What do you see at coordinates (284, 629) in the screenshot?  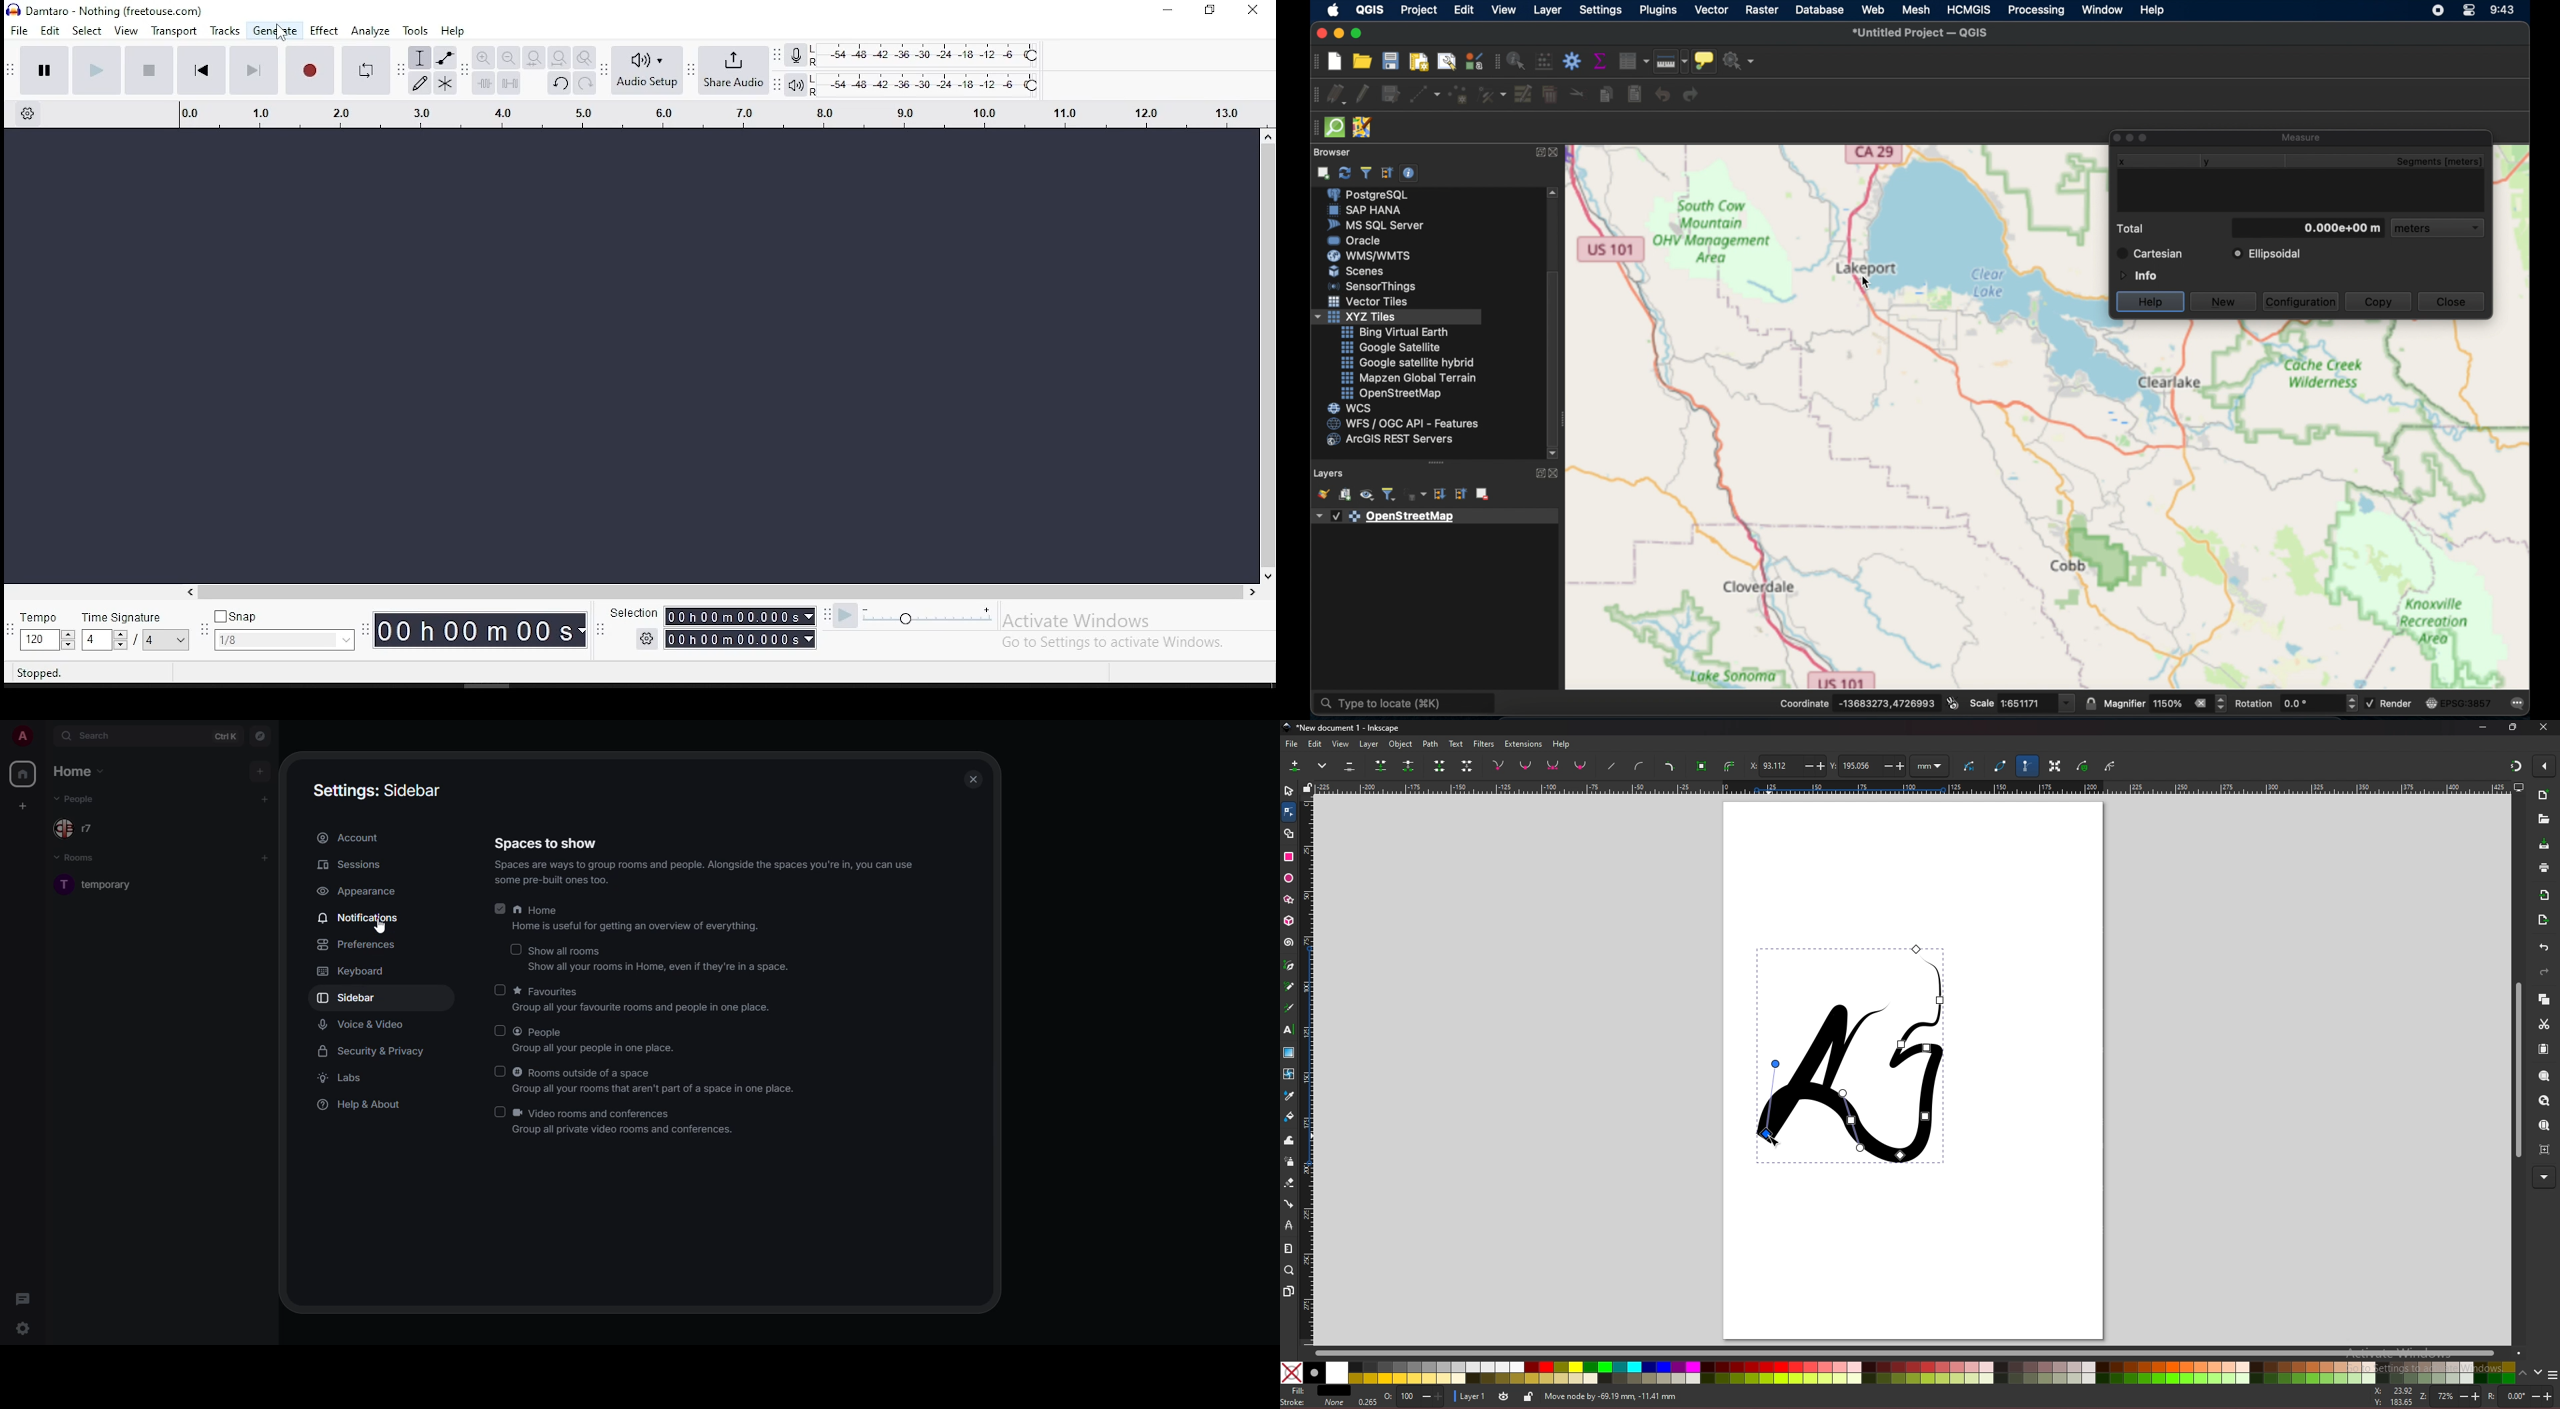 I see `snap` at bounding box center [284, 629].